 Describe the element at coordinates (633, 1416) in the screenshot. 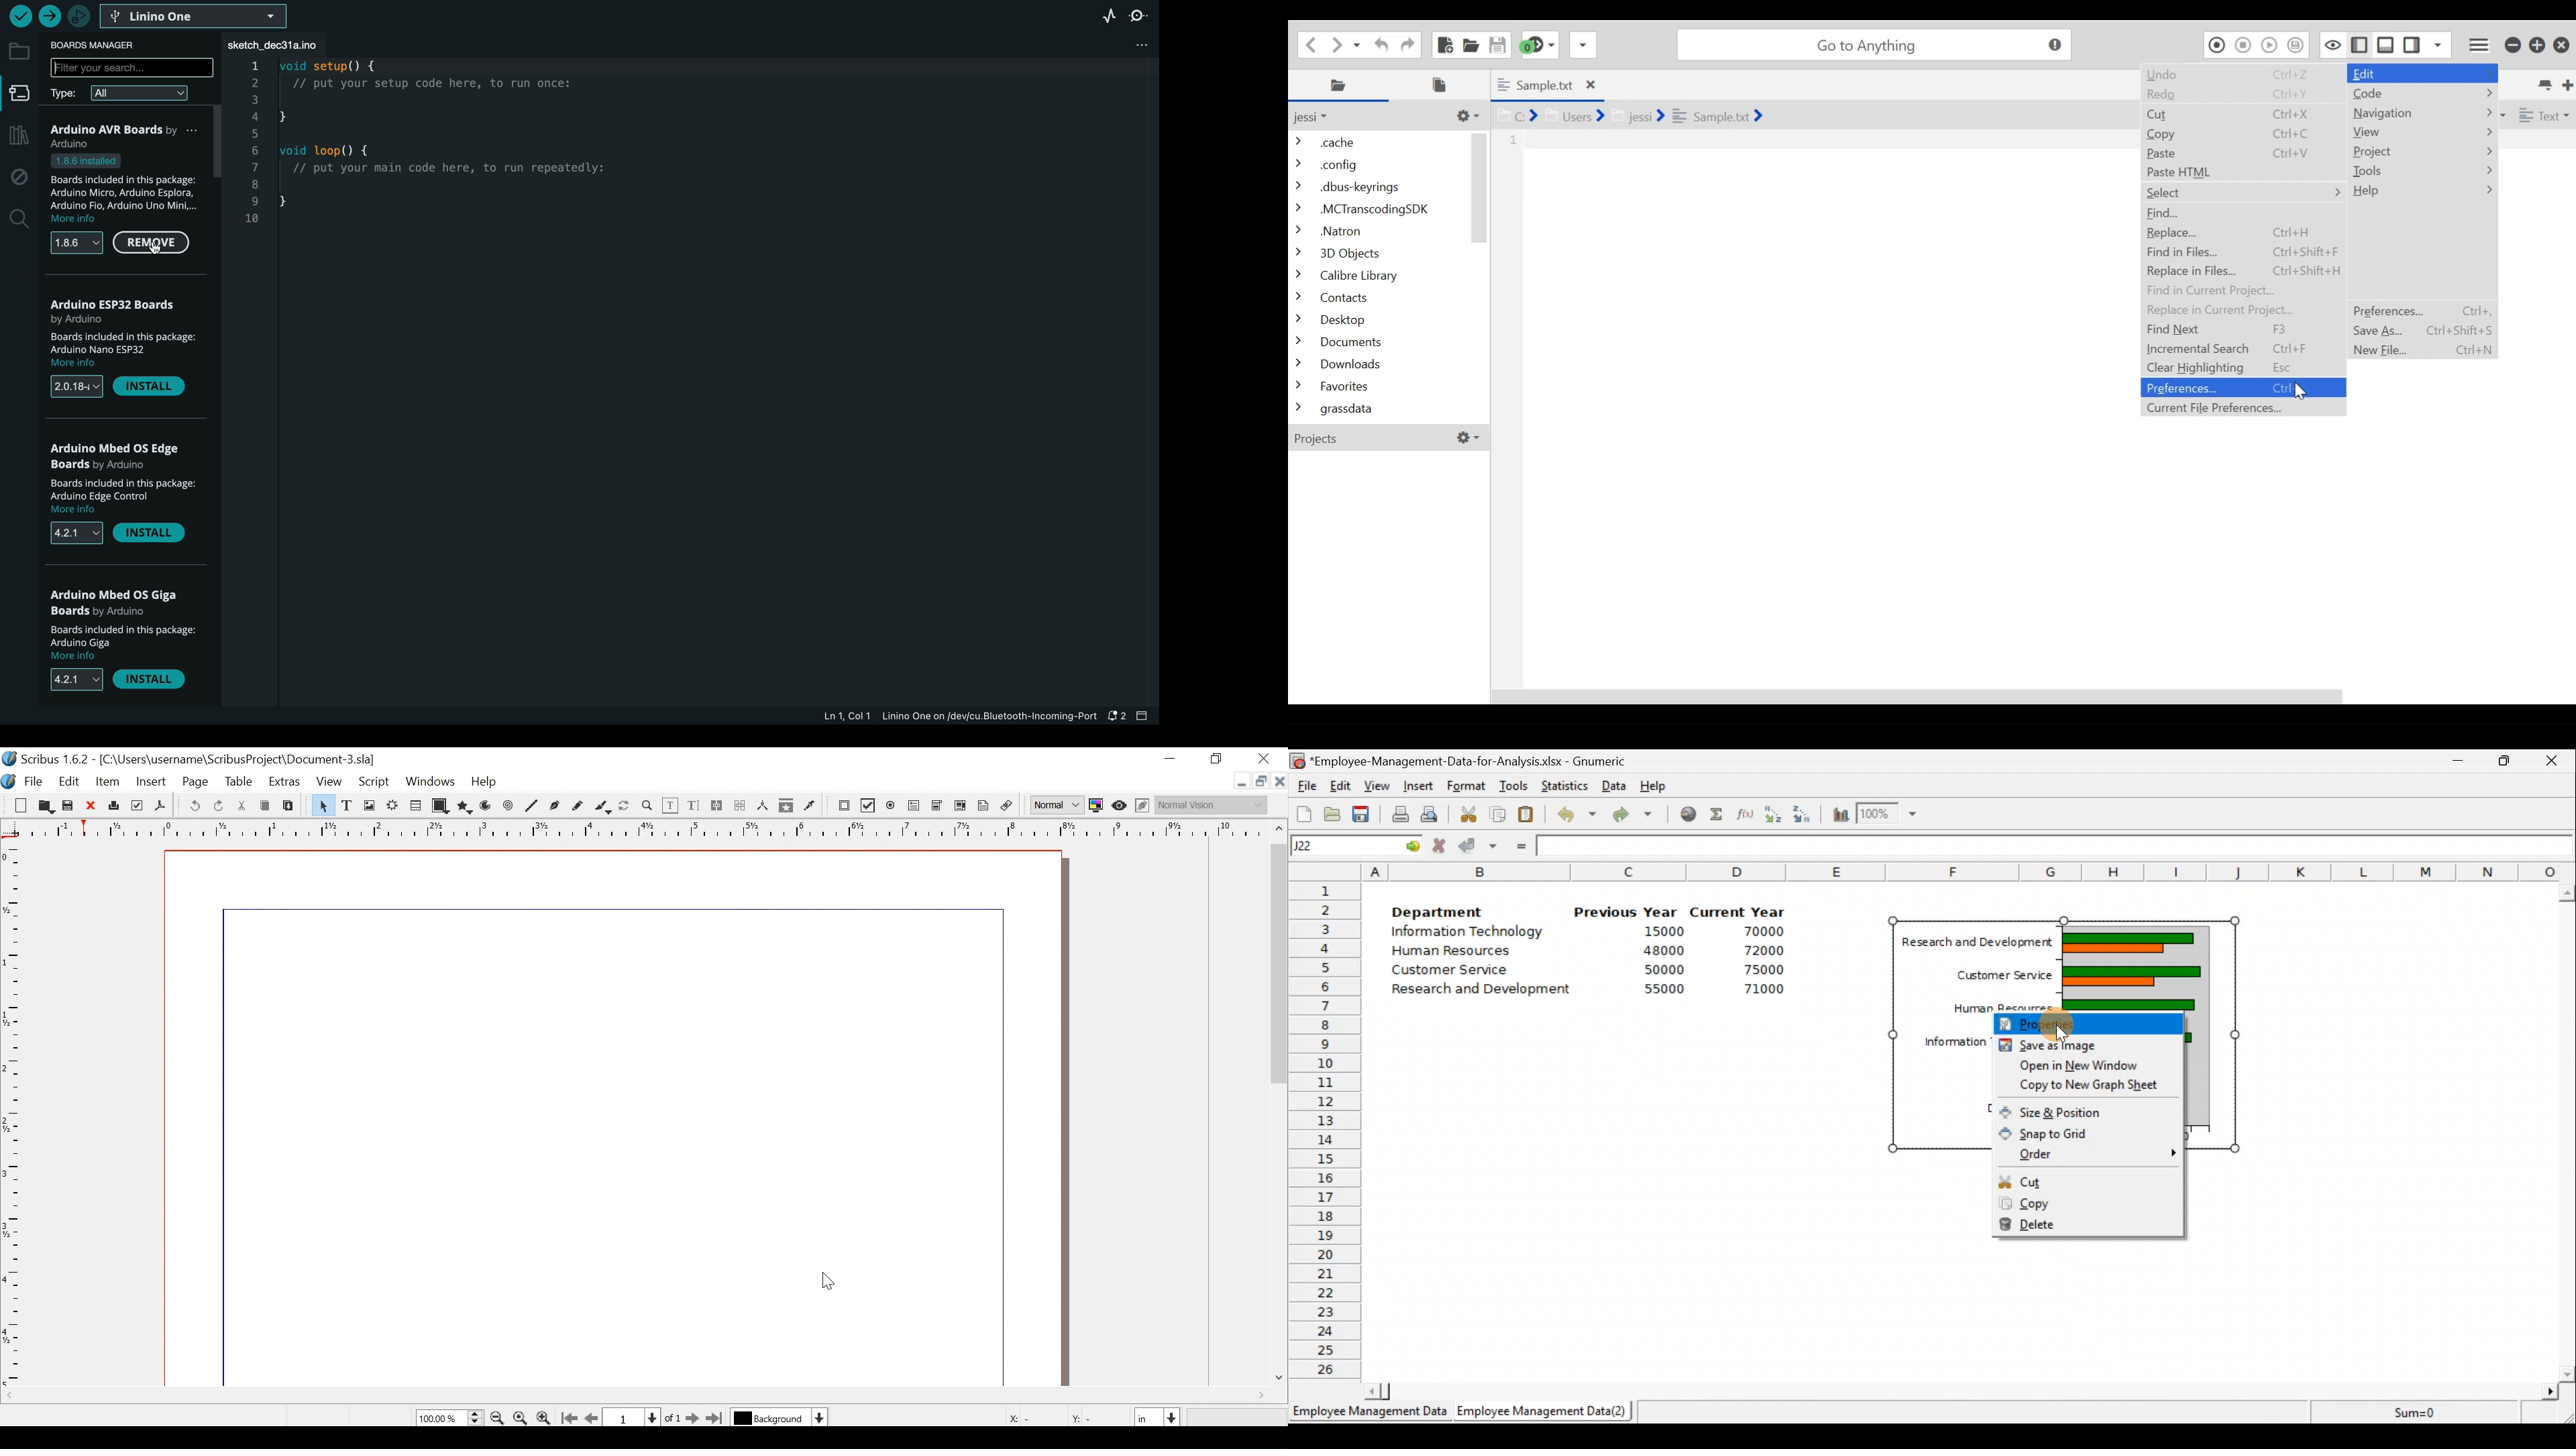

I see `Current Page` at that location.